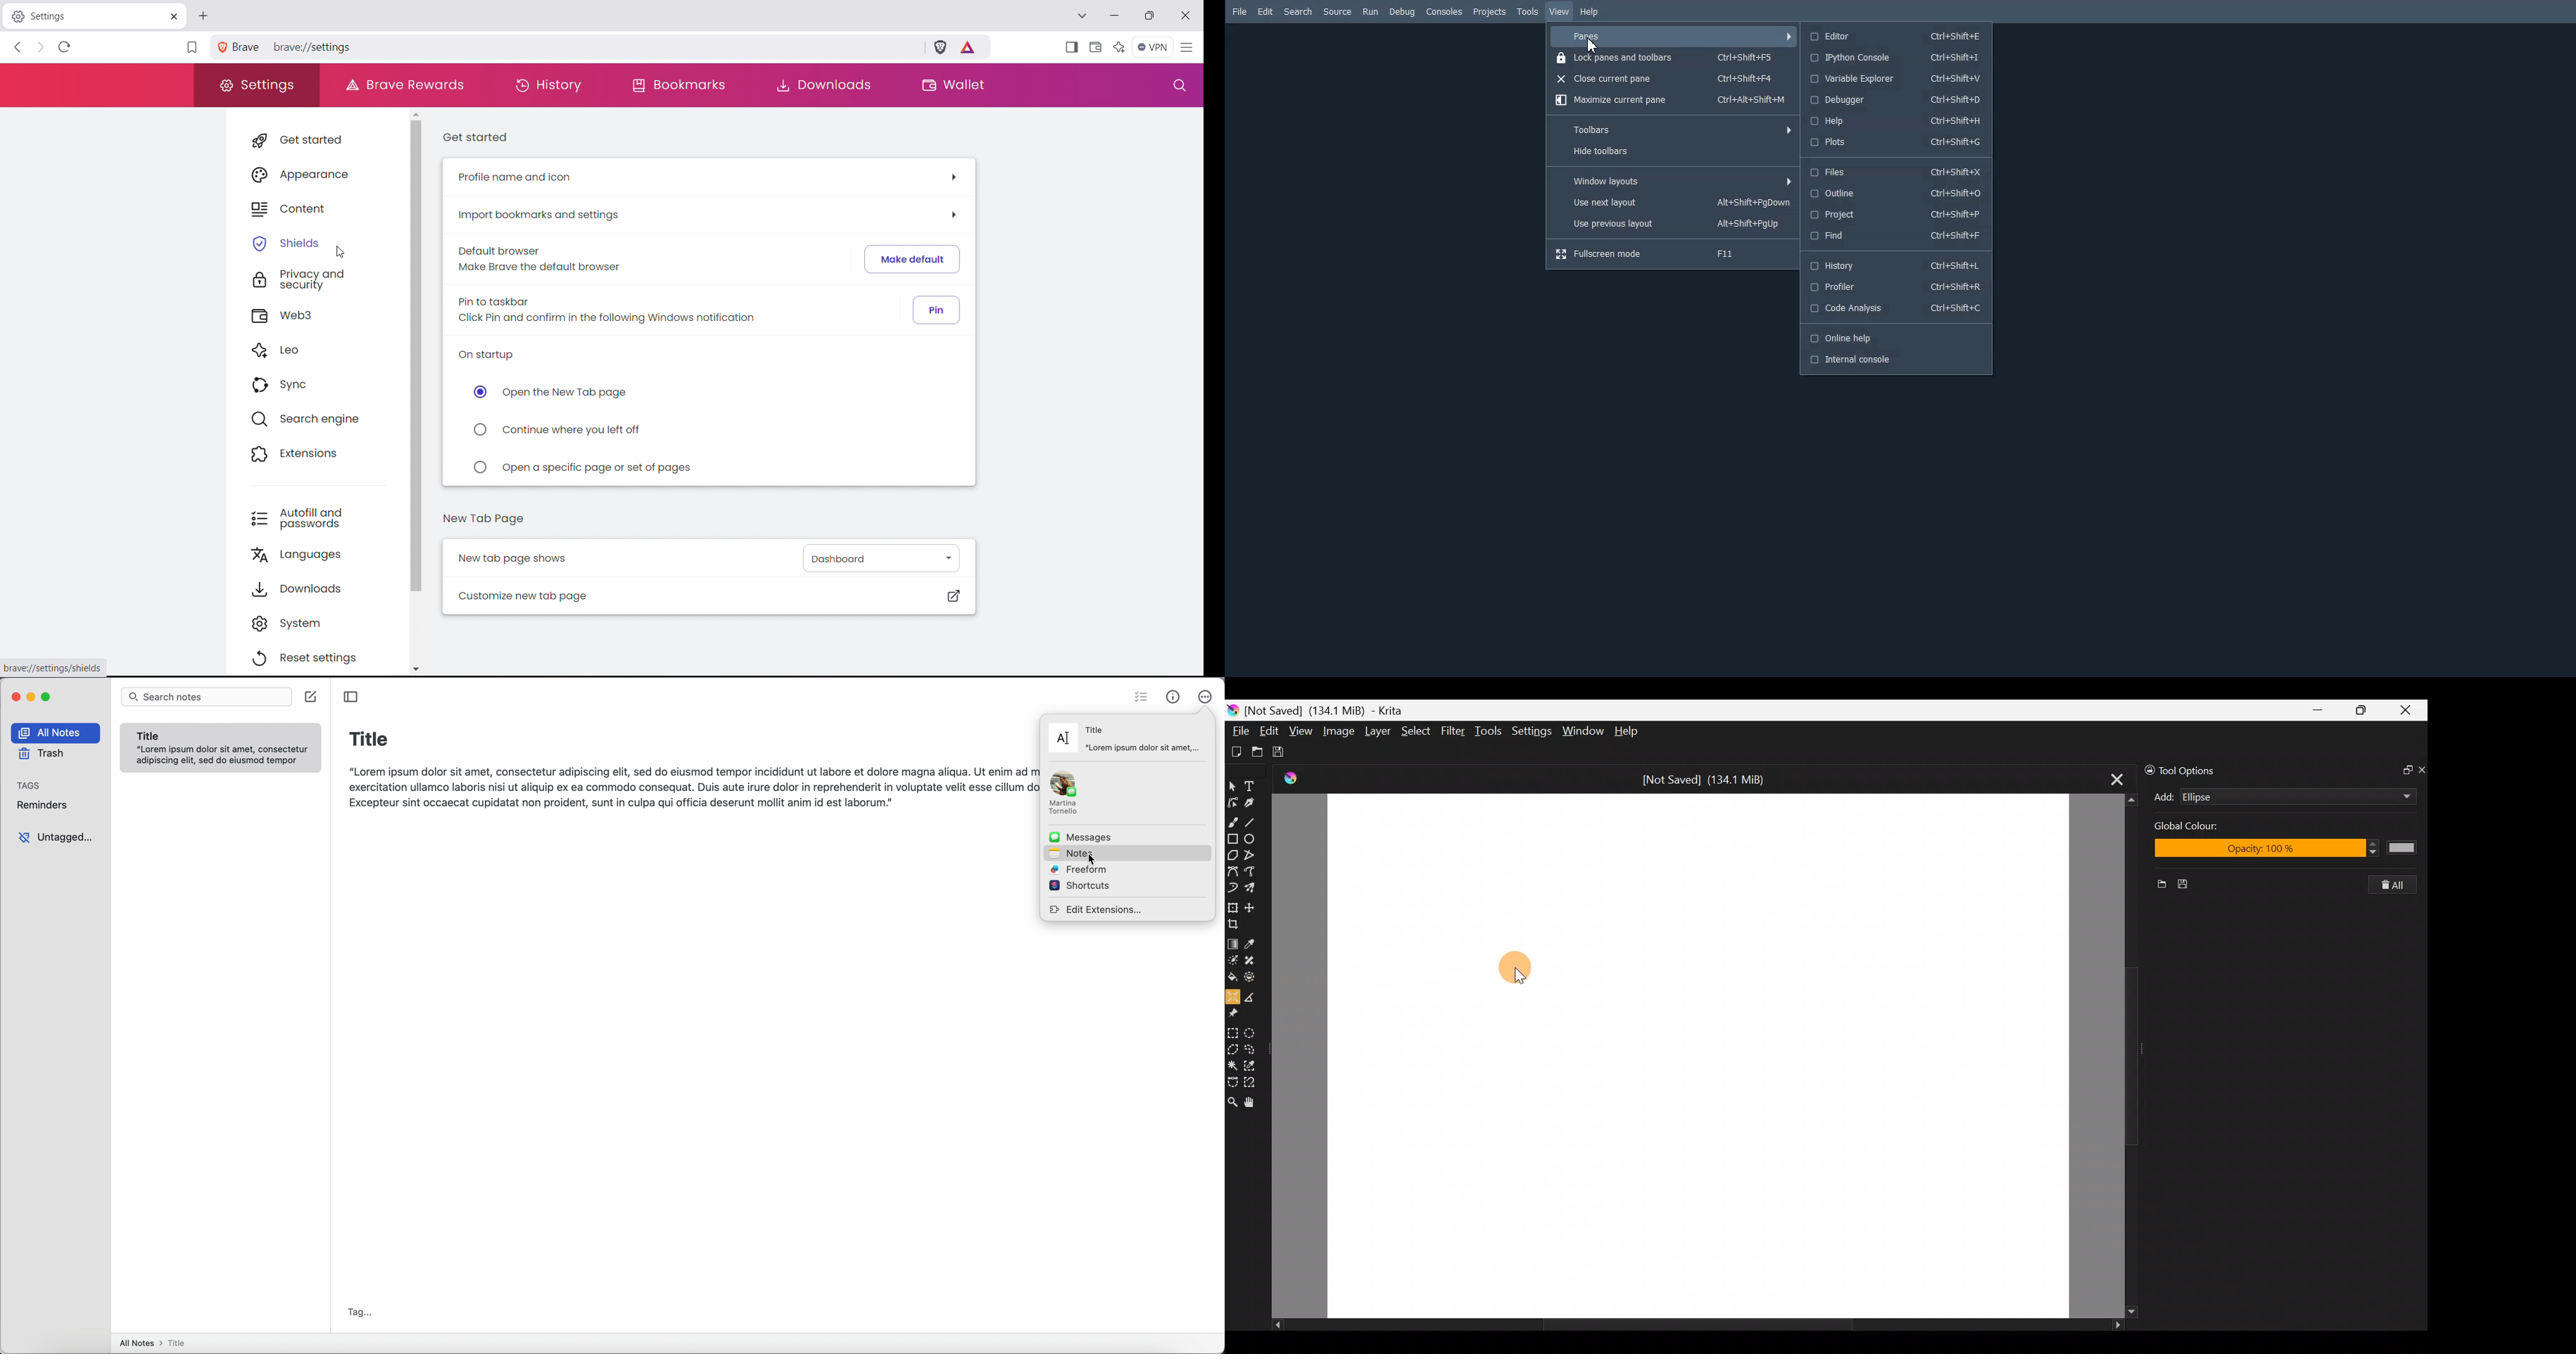 The width and height of the screenshot is (2576, 1372). Describe the element at coordinates (2319, 710) in the screenshot. I see `Minimize` at that location.